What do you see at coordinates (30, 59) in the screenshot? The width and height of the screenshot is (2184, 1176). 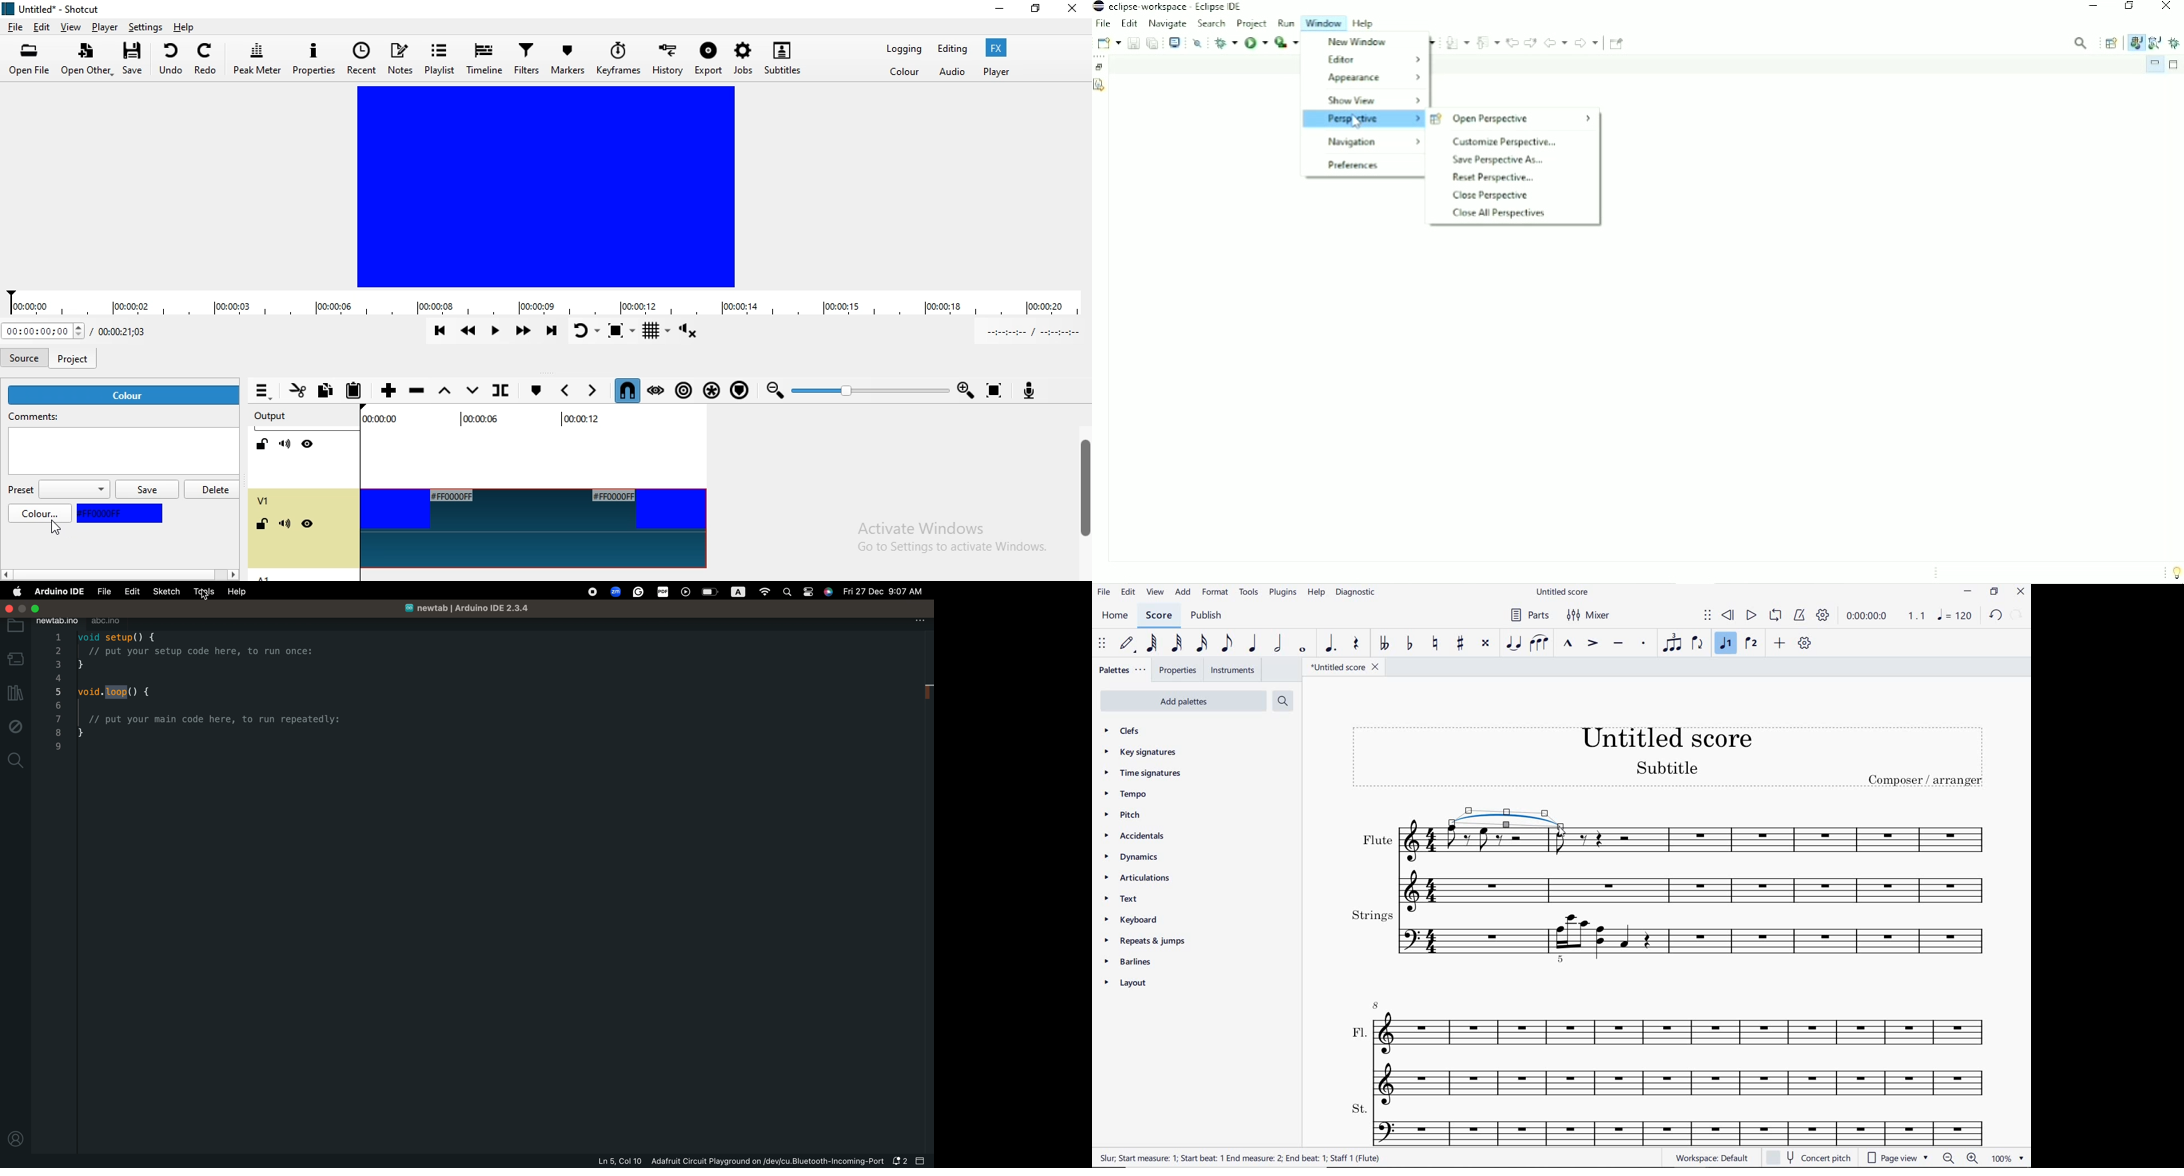 I see `Open file ` at bounding box center [30, 59].